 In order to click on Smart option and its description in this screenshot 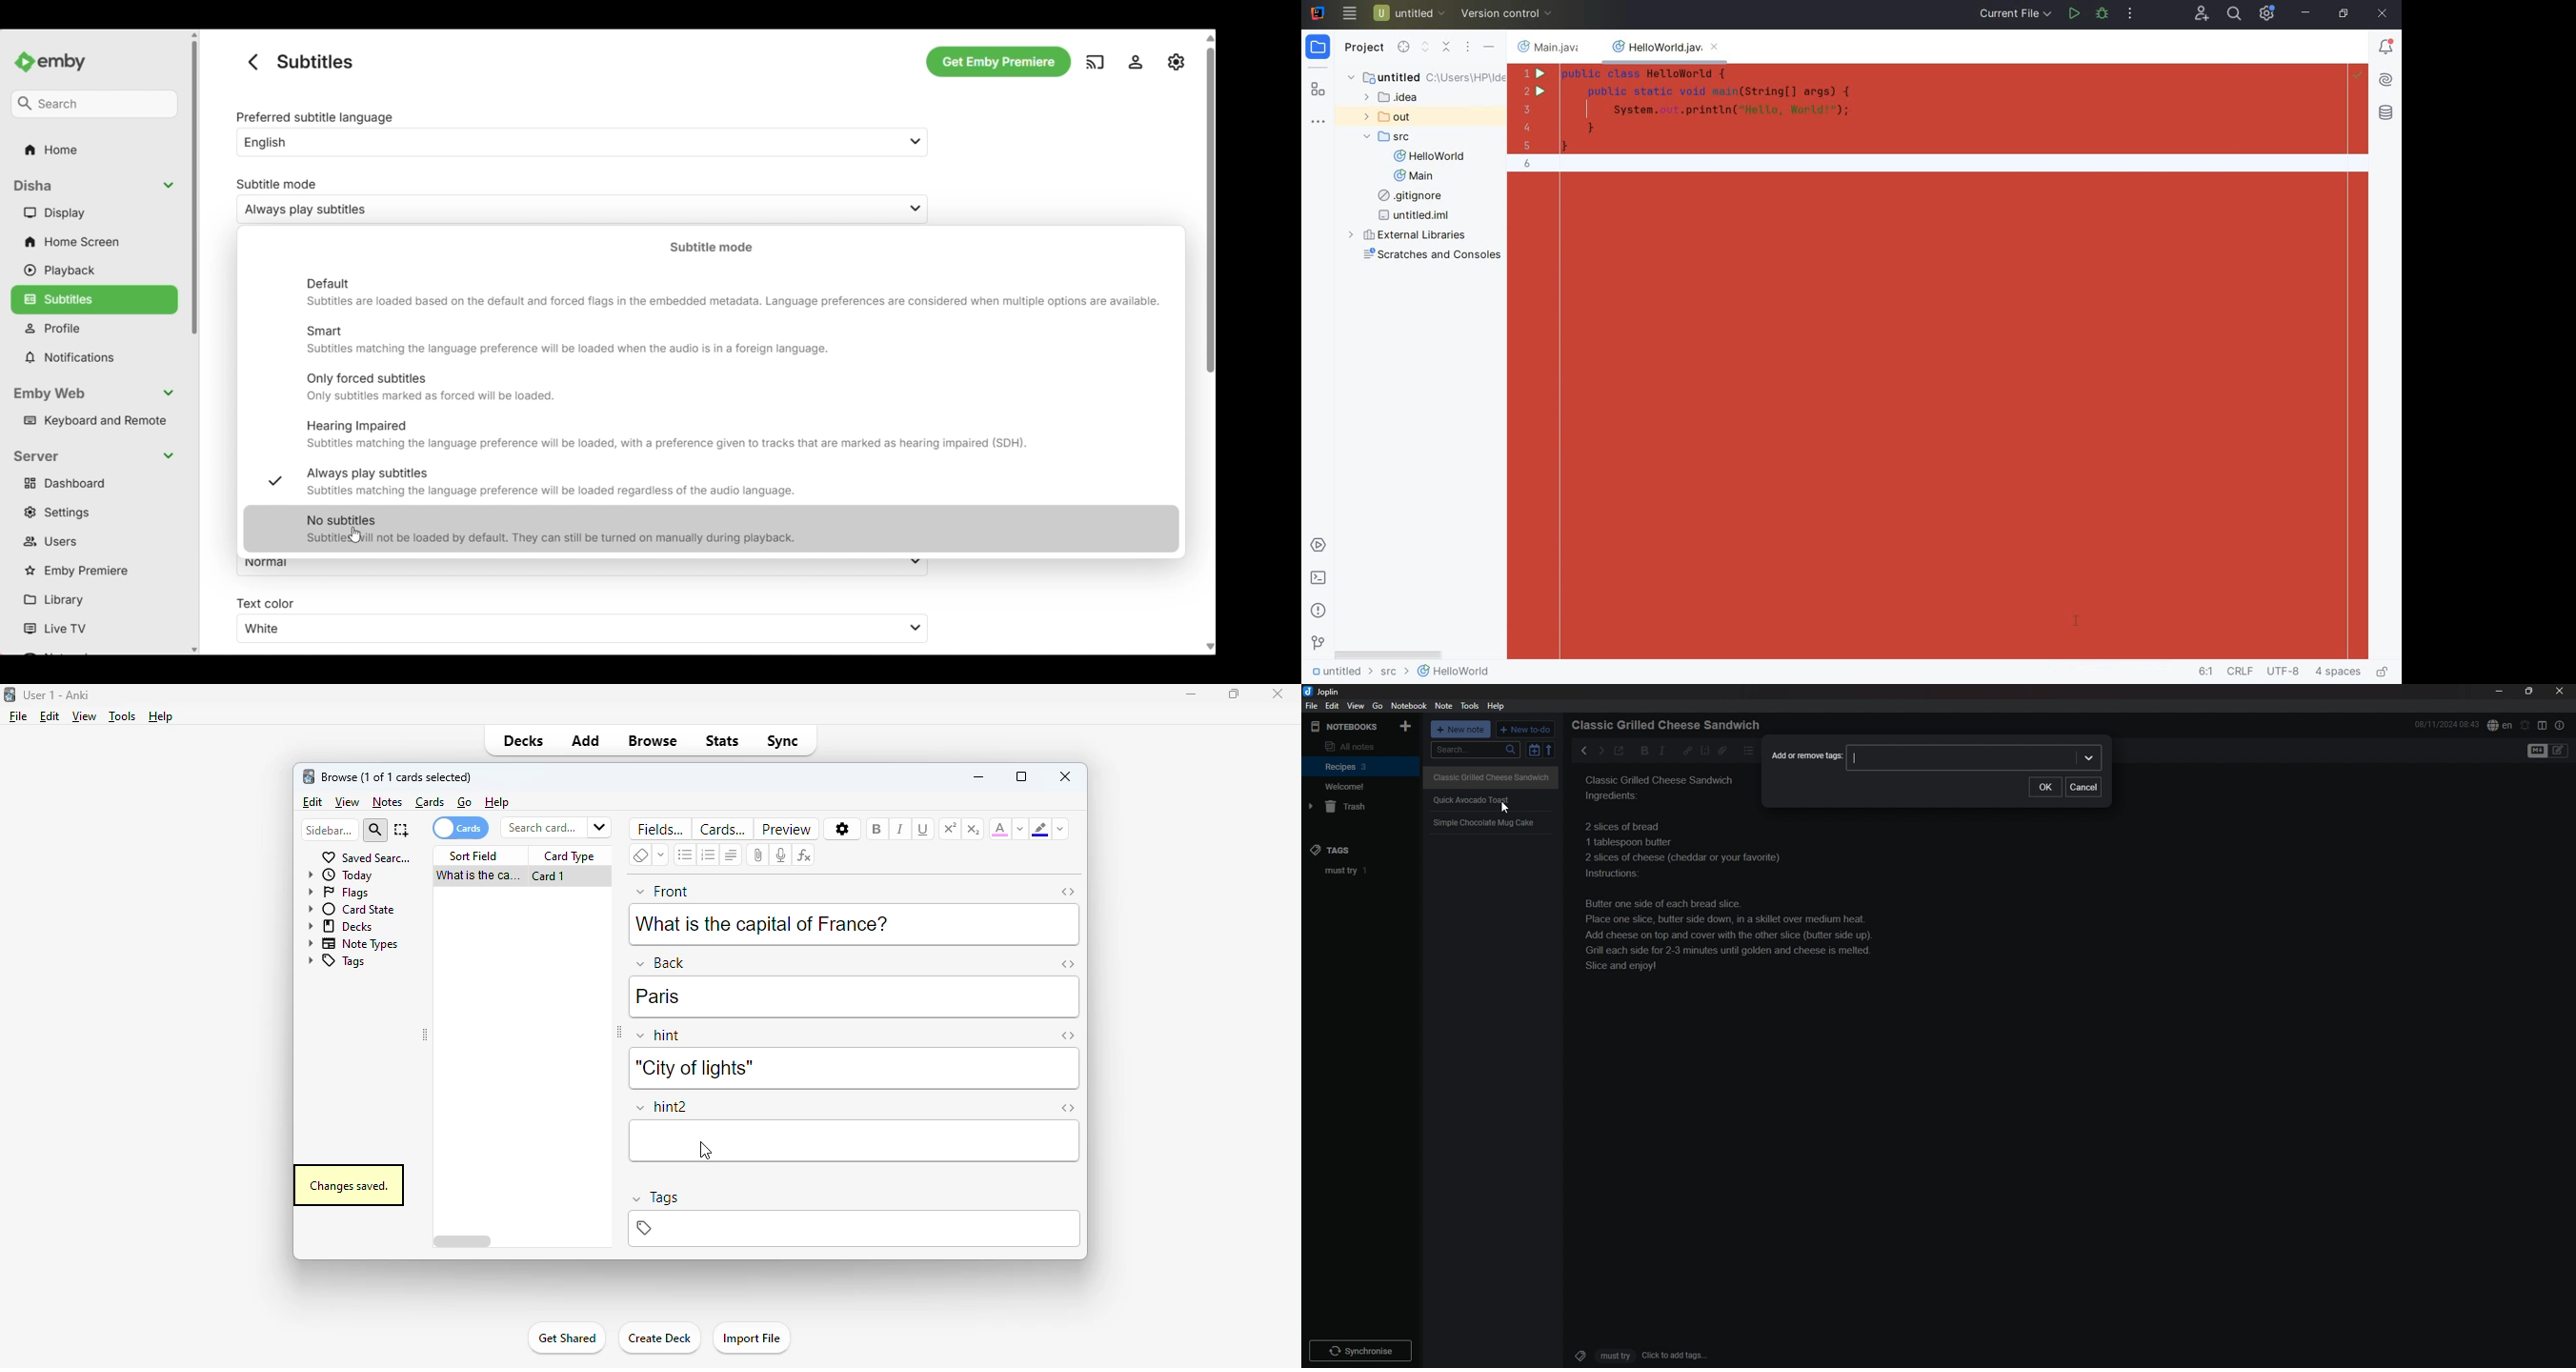, I will do `click(733, 340)`.